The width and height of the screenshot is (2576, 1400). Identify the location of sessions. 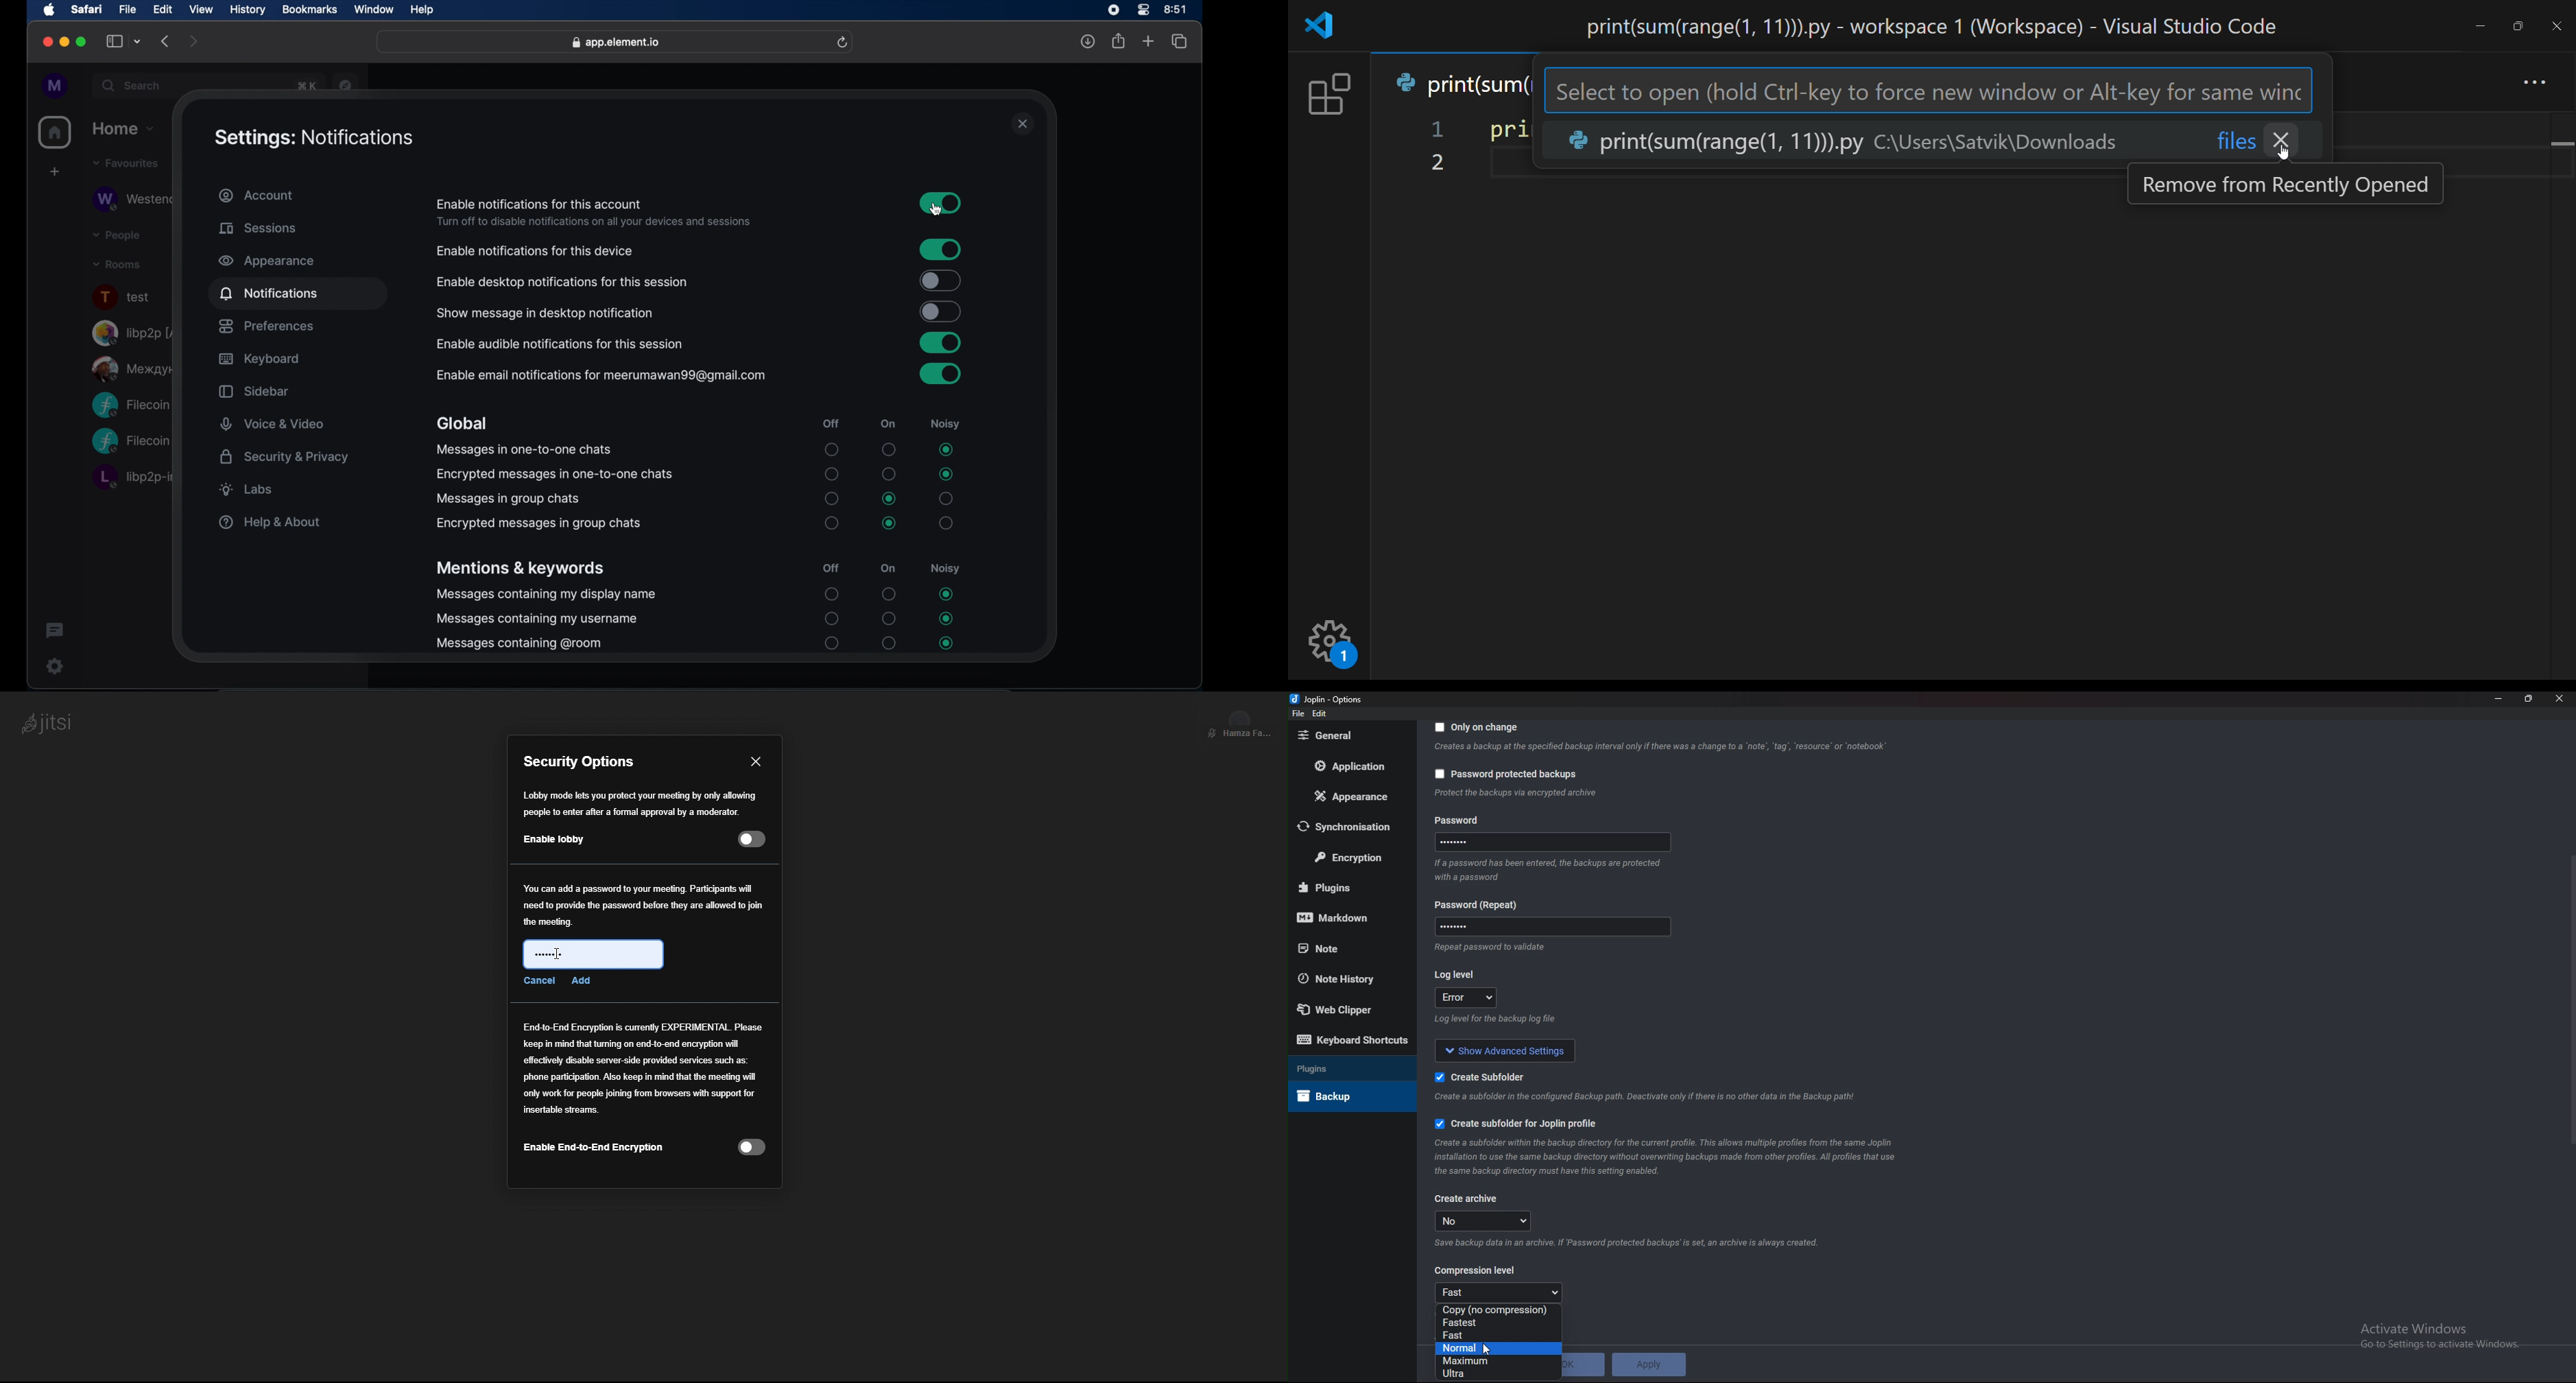
(257, 228).